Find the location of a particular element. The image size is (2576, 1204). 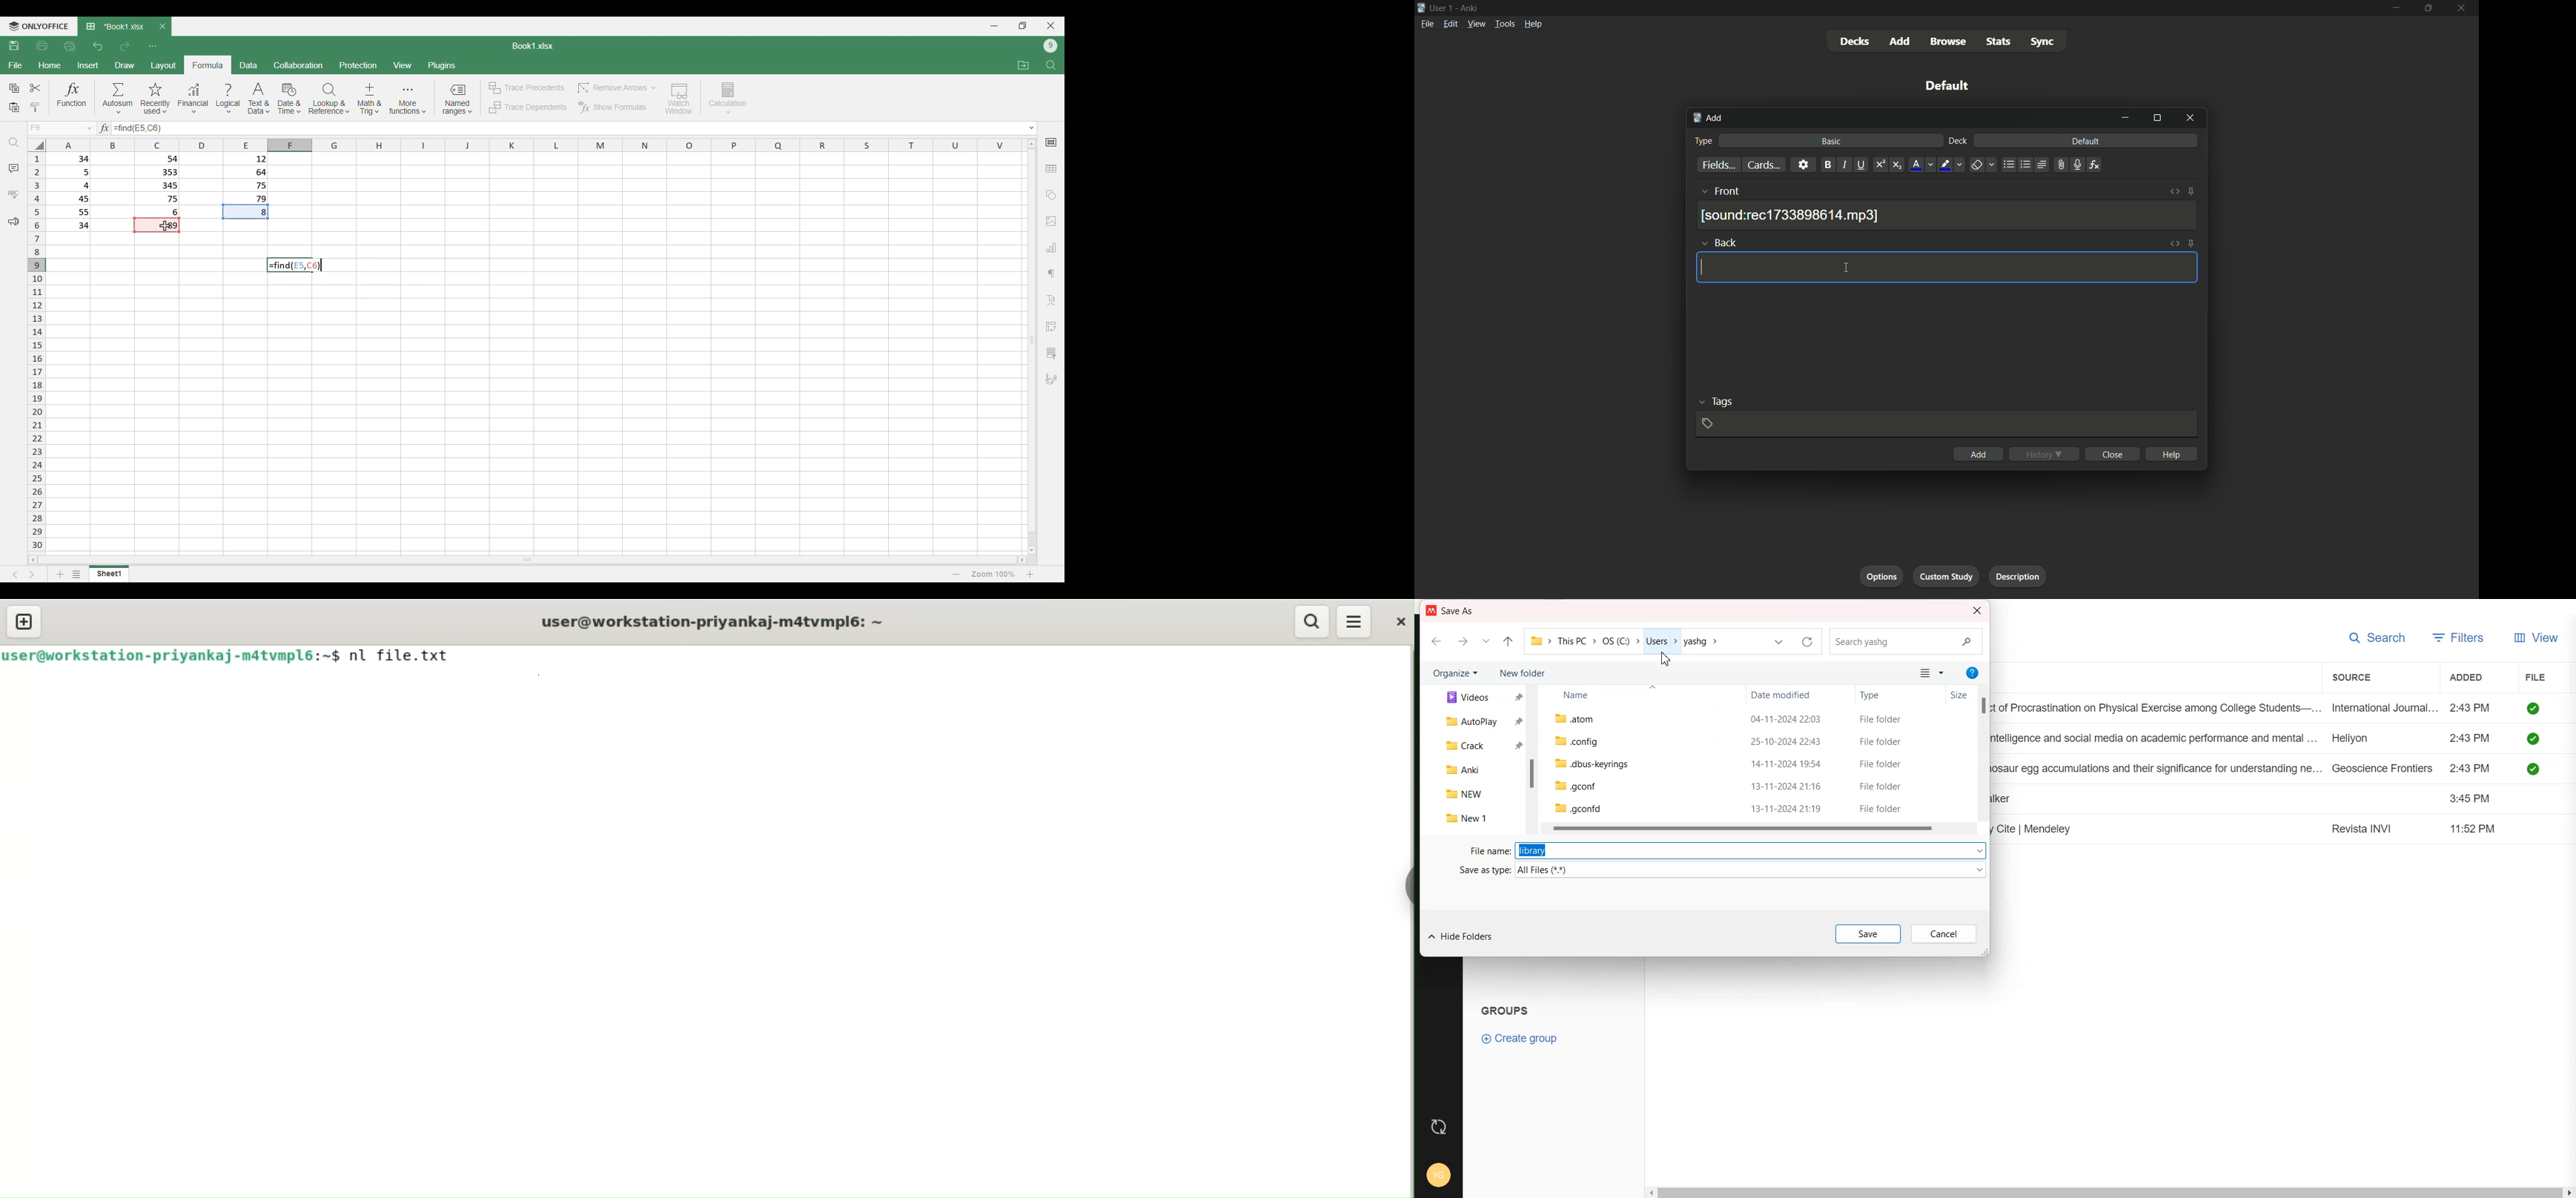

ordered list is located at coordinates (2024, 165).